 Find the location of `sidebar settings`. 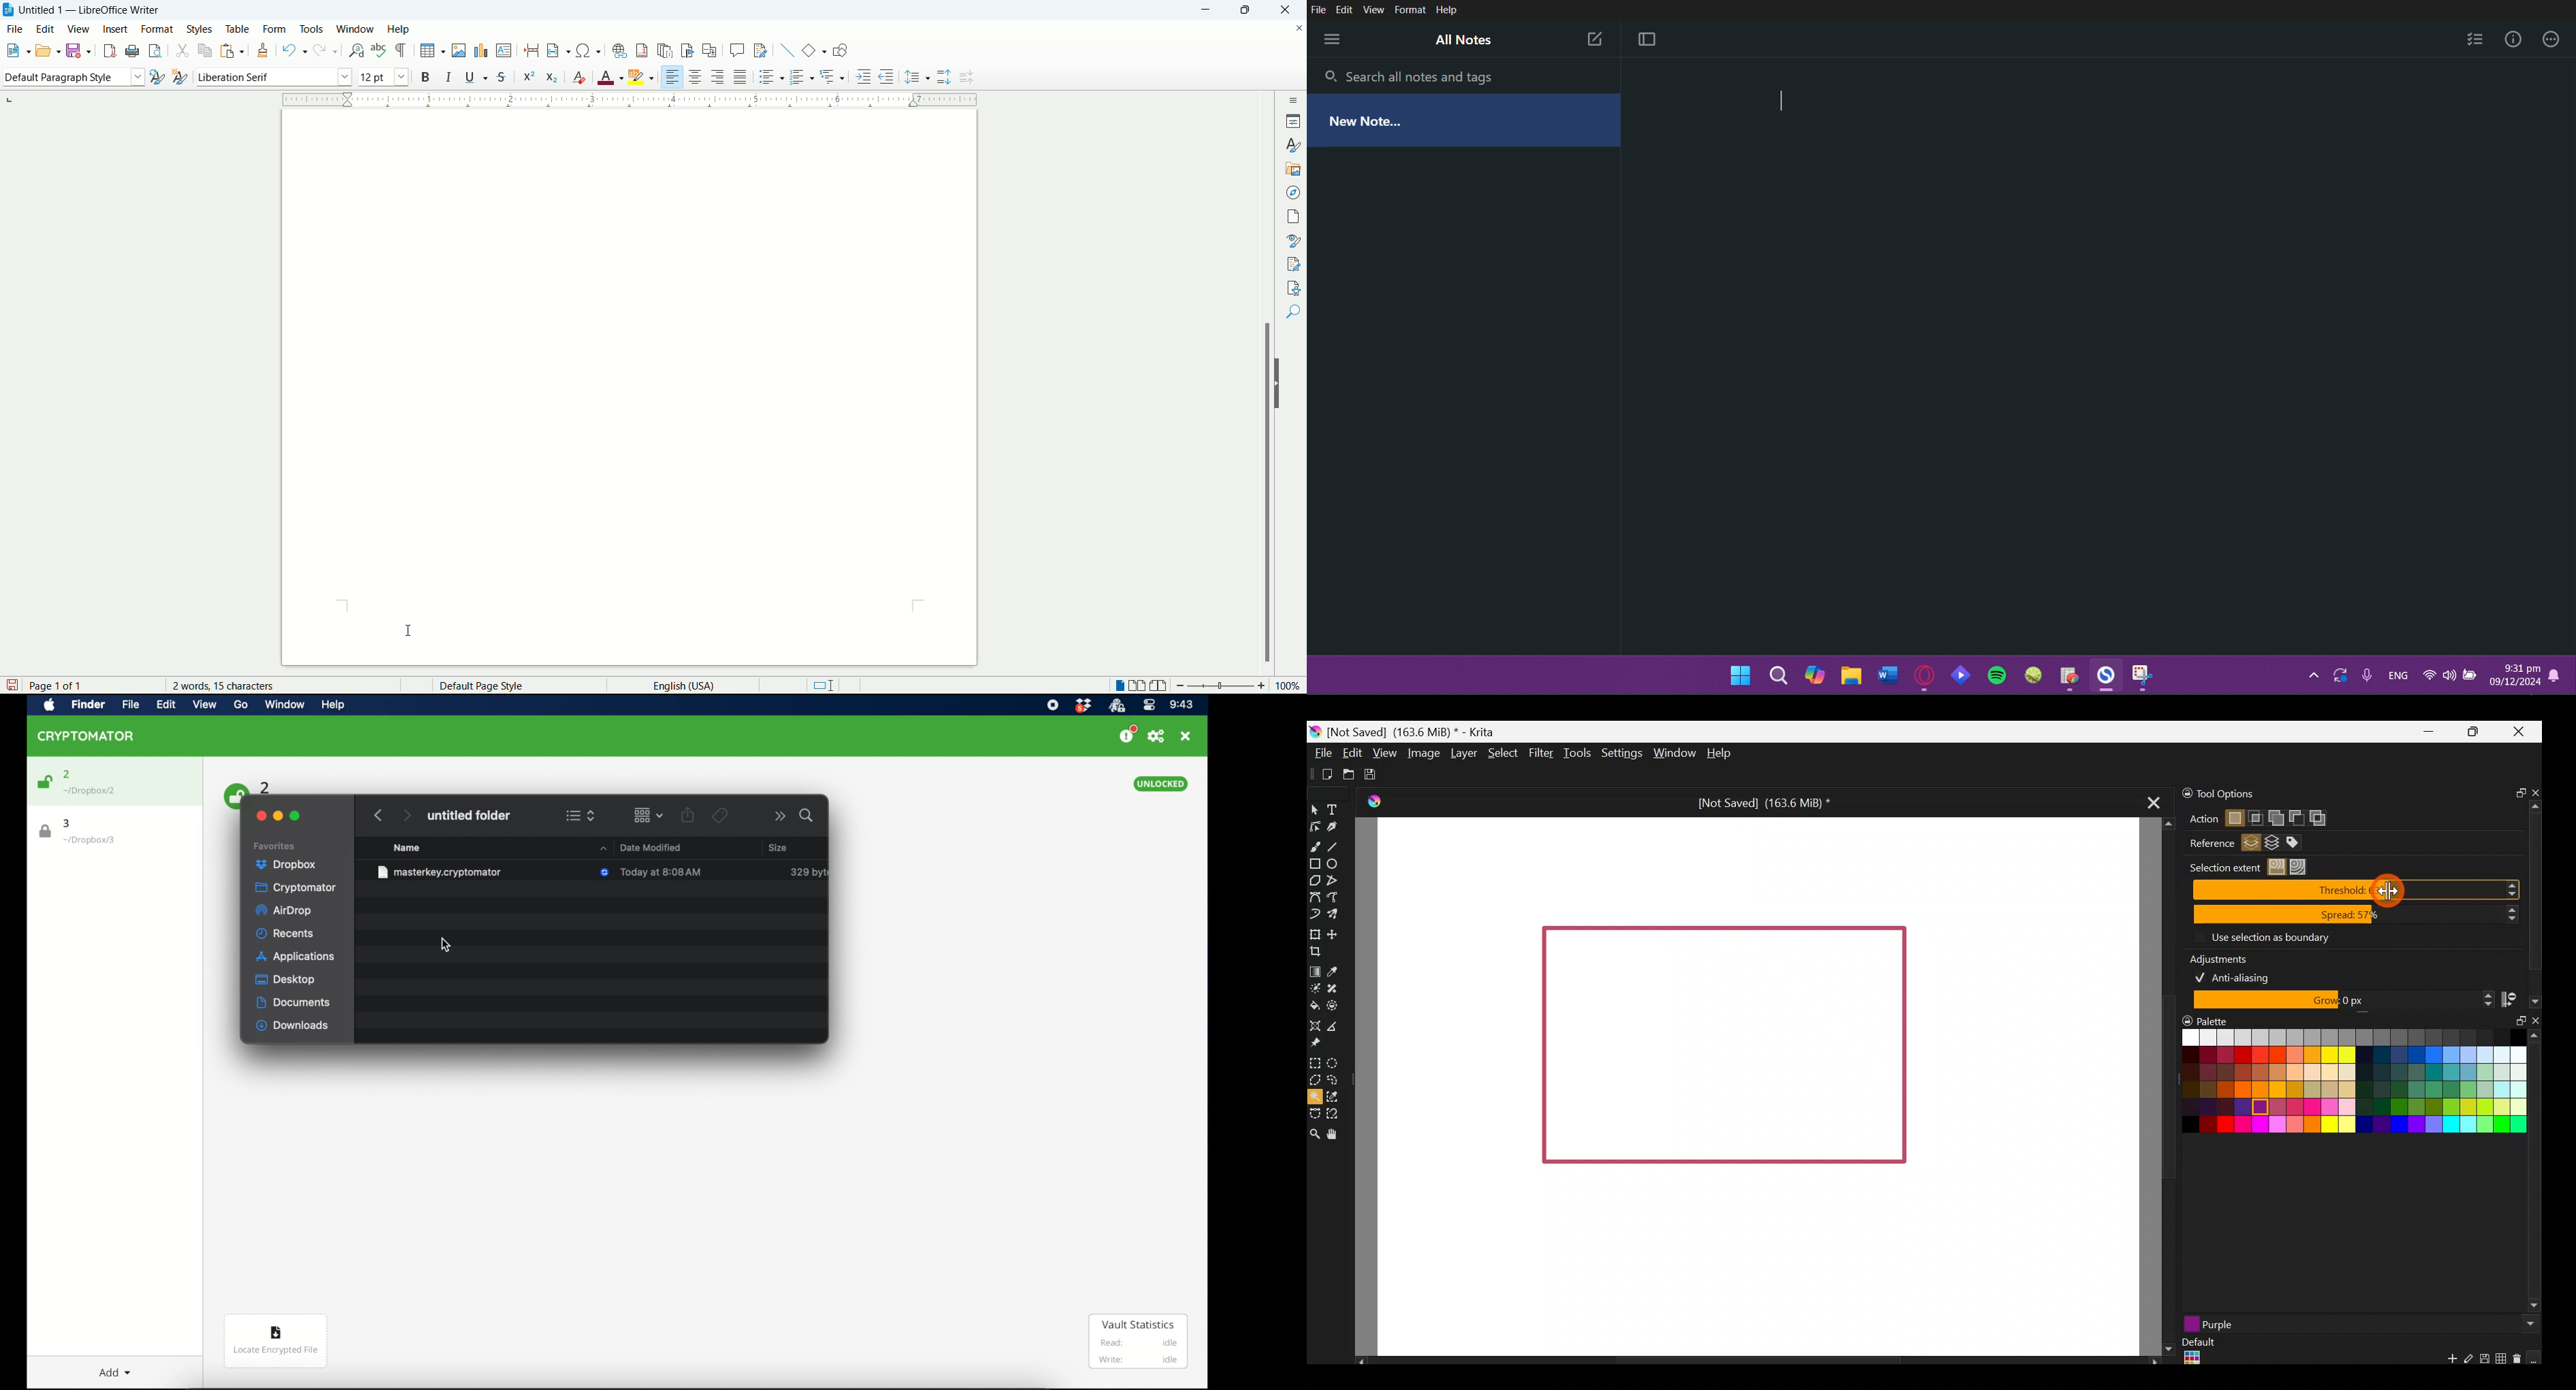

sidebar settings is located at coordinates (1295, 98).